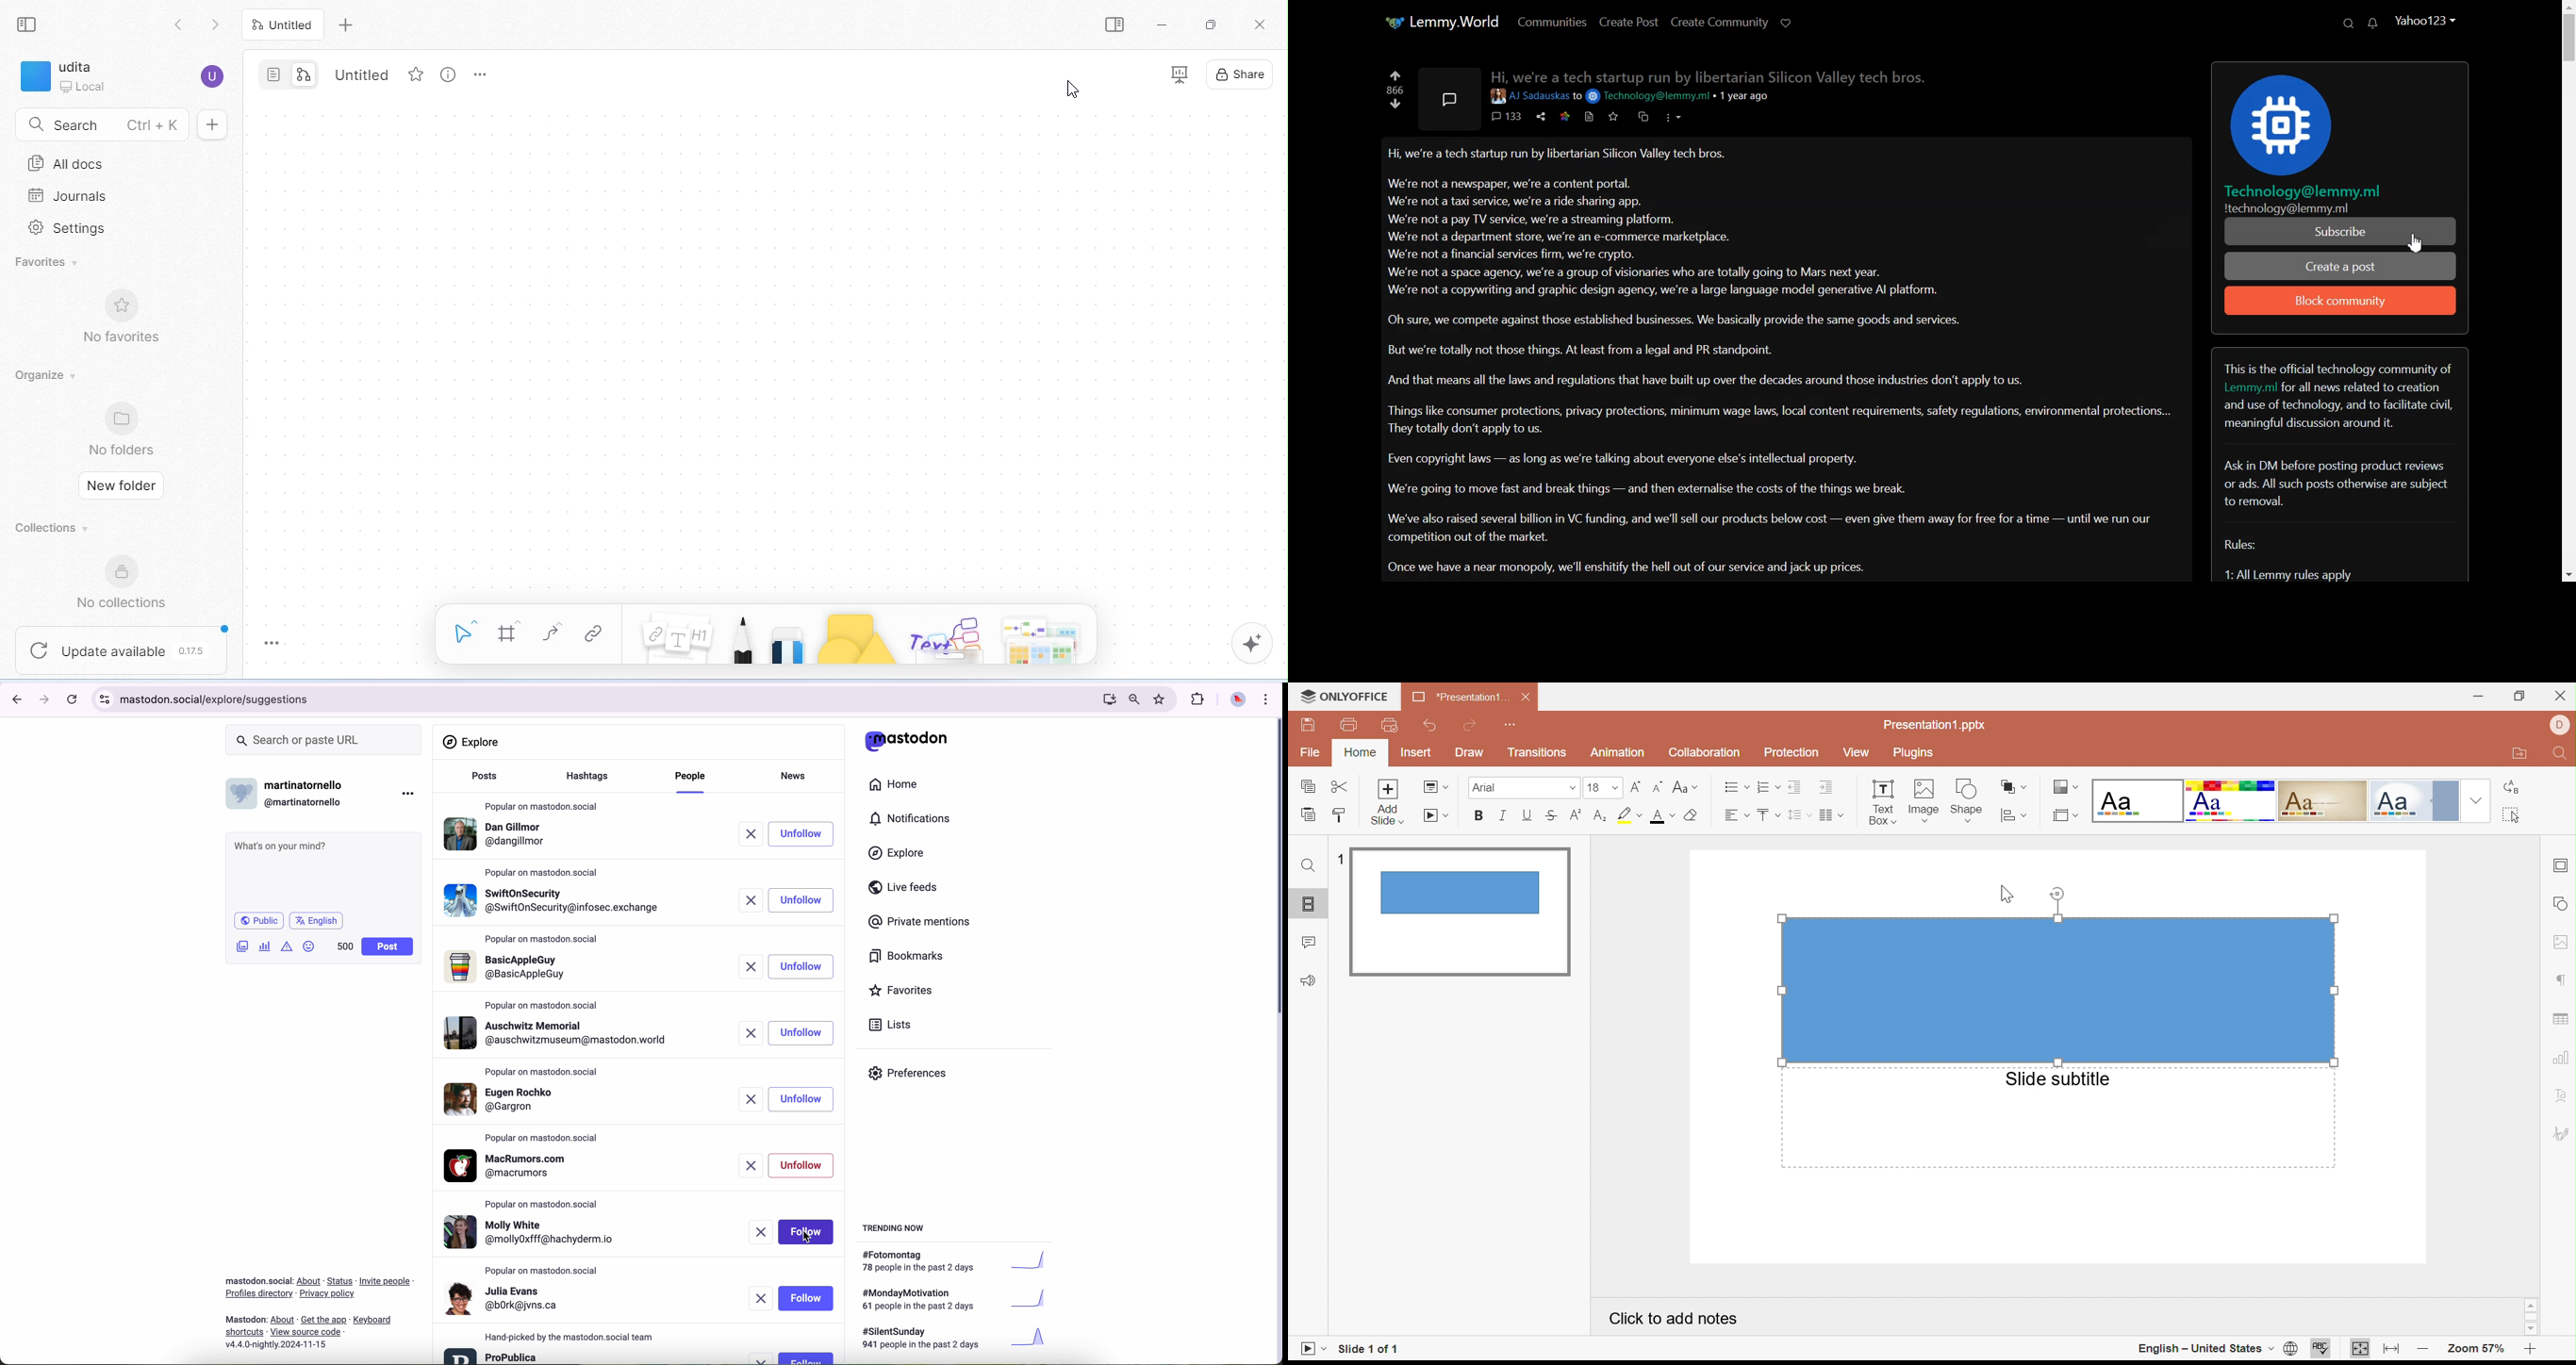  Describe the element at coordinates (1468, 751) in the screenshot. I see `Draw` at that location.